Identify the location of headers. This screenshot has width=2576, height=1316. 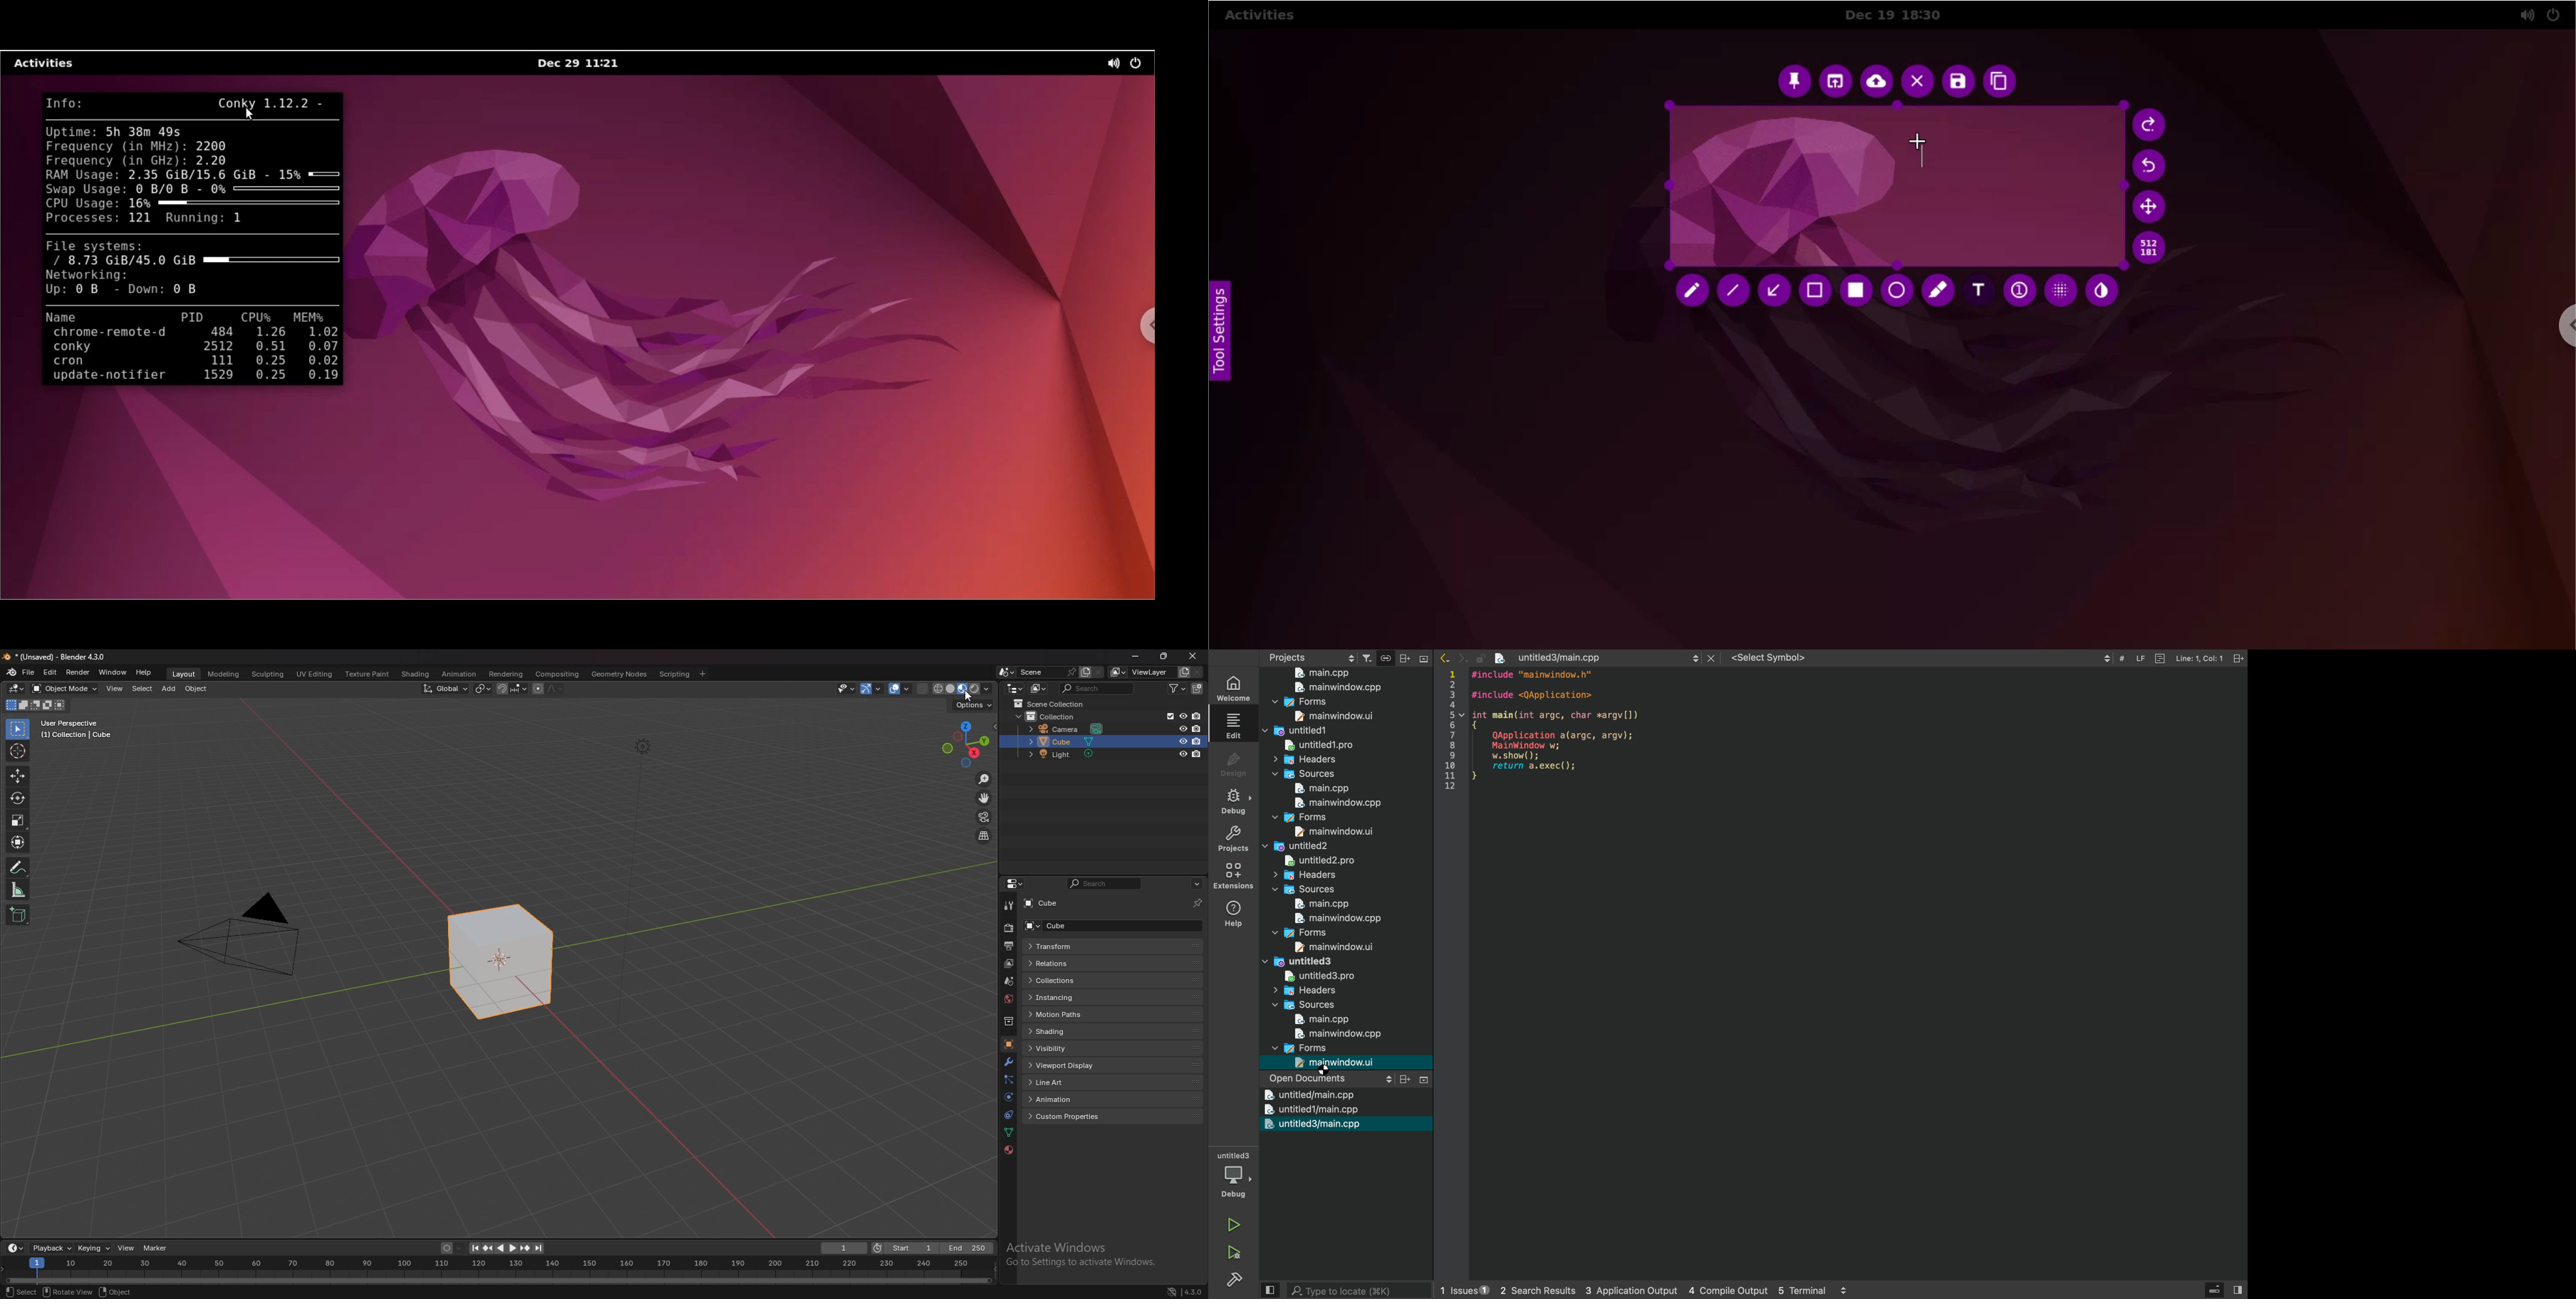
(1302, 1006).